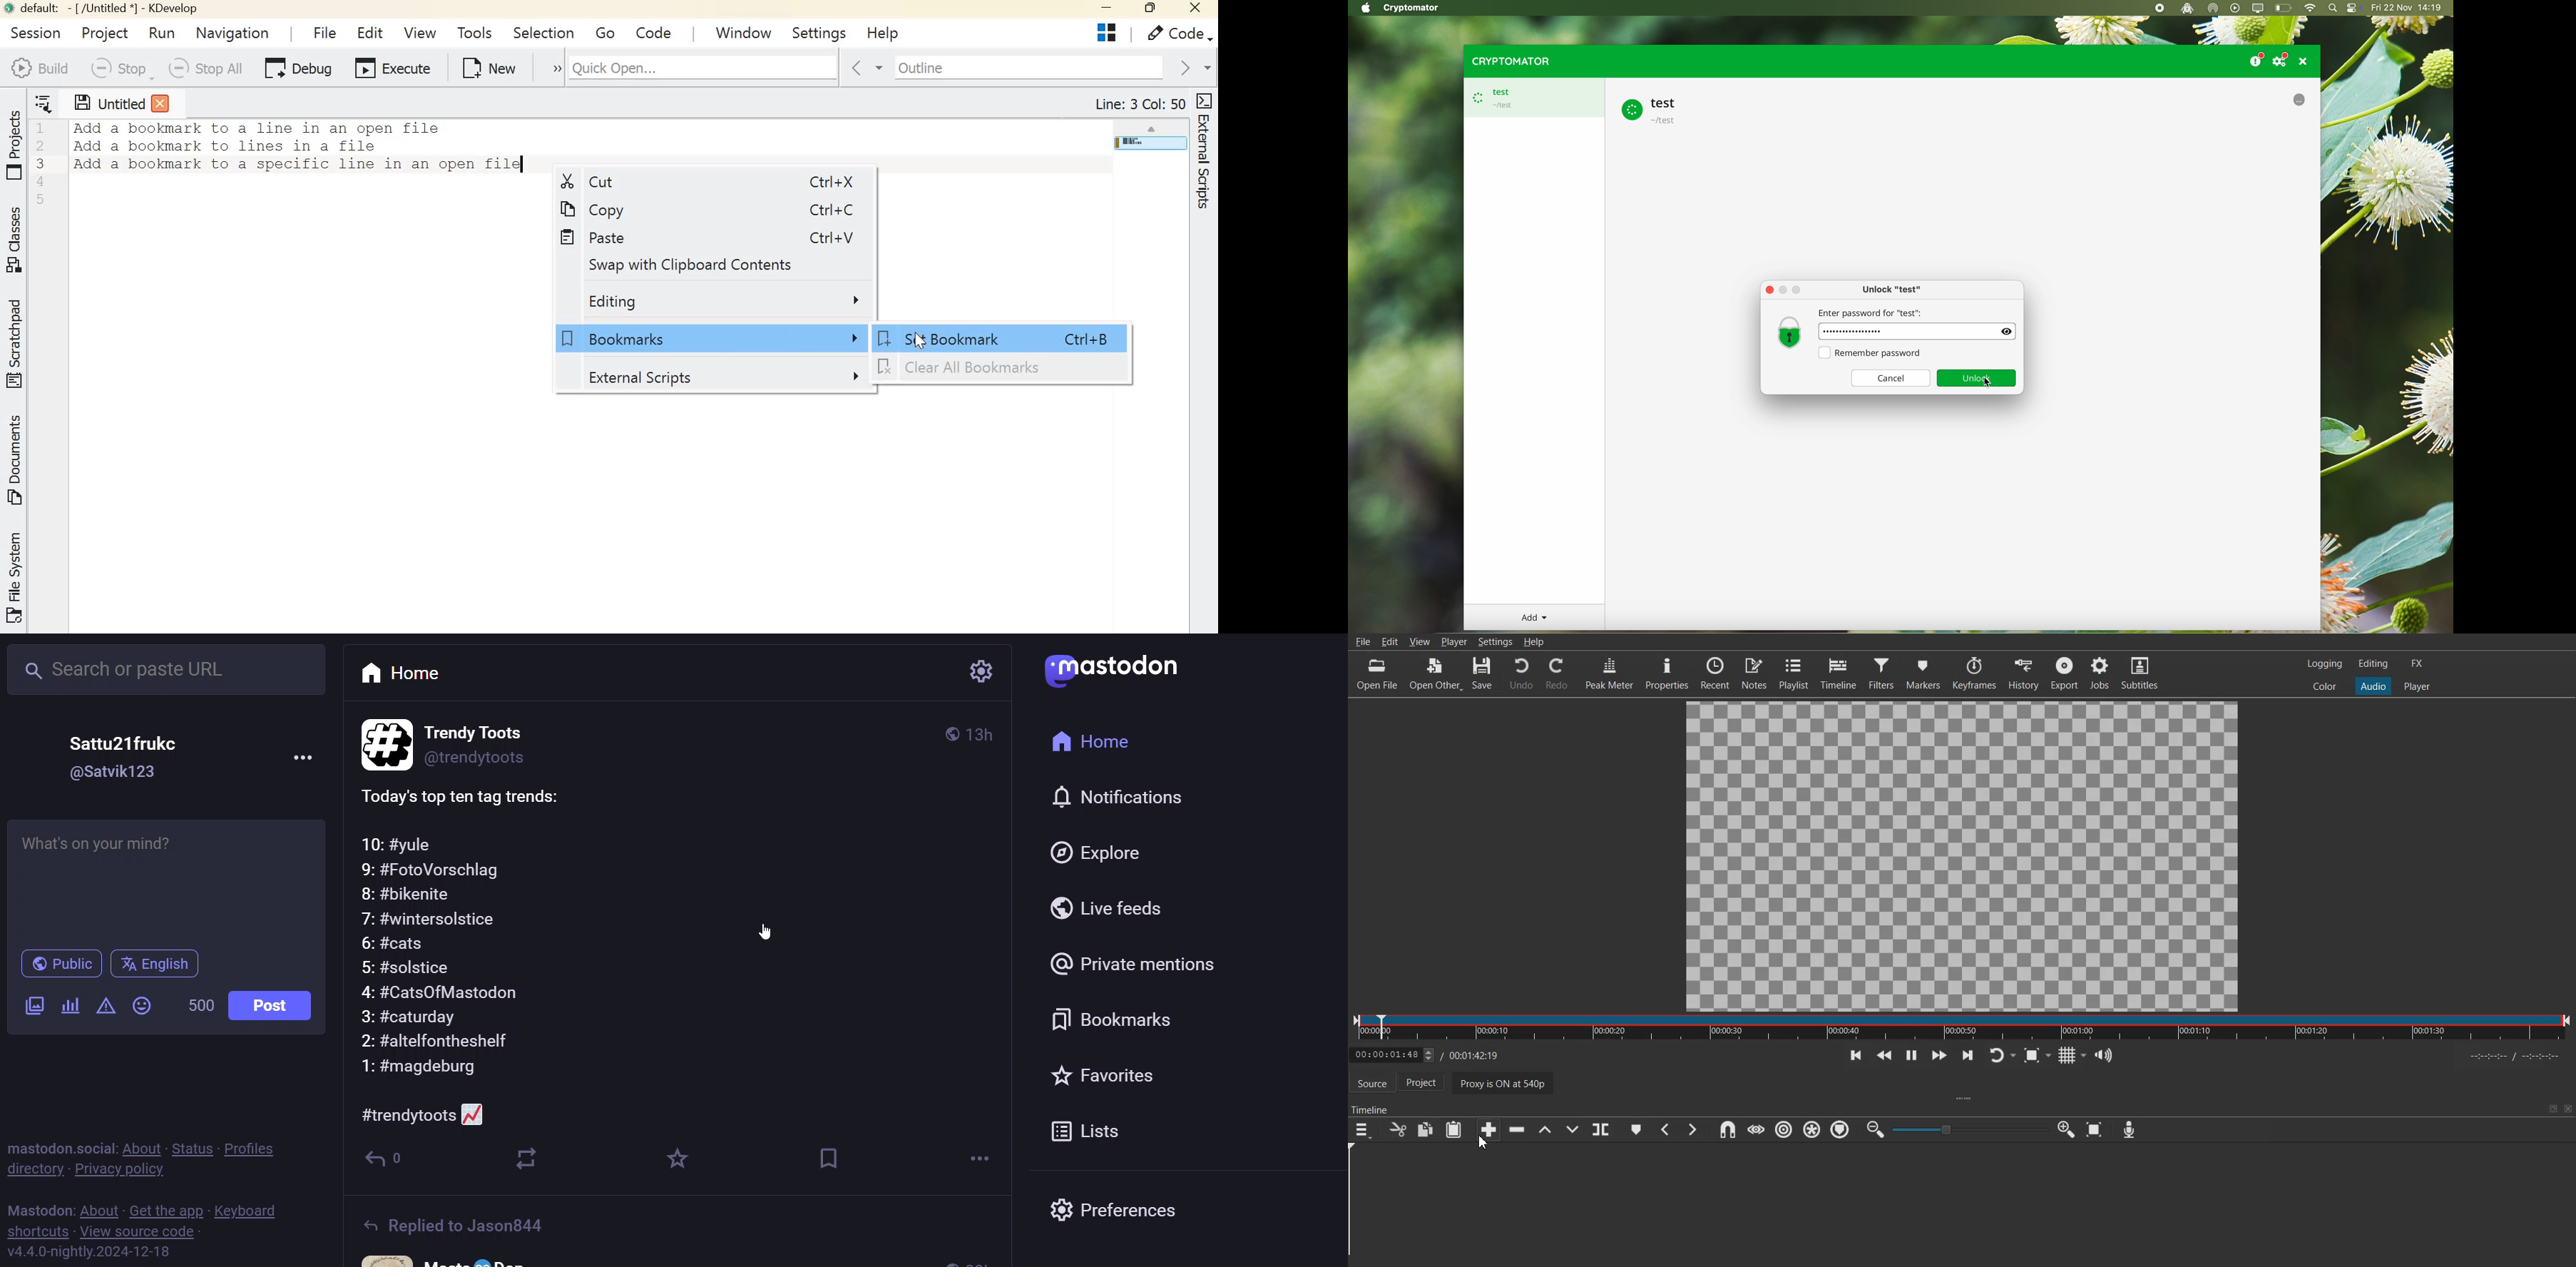  Describe the element at coordinates (481, 761) in the screenshot. I see `@trendytoots` at that location.